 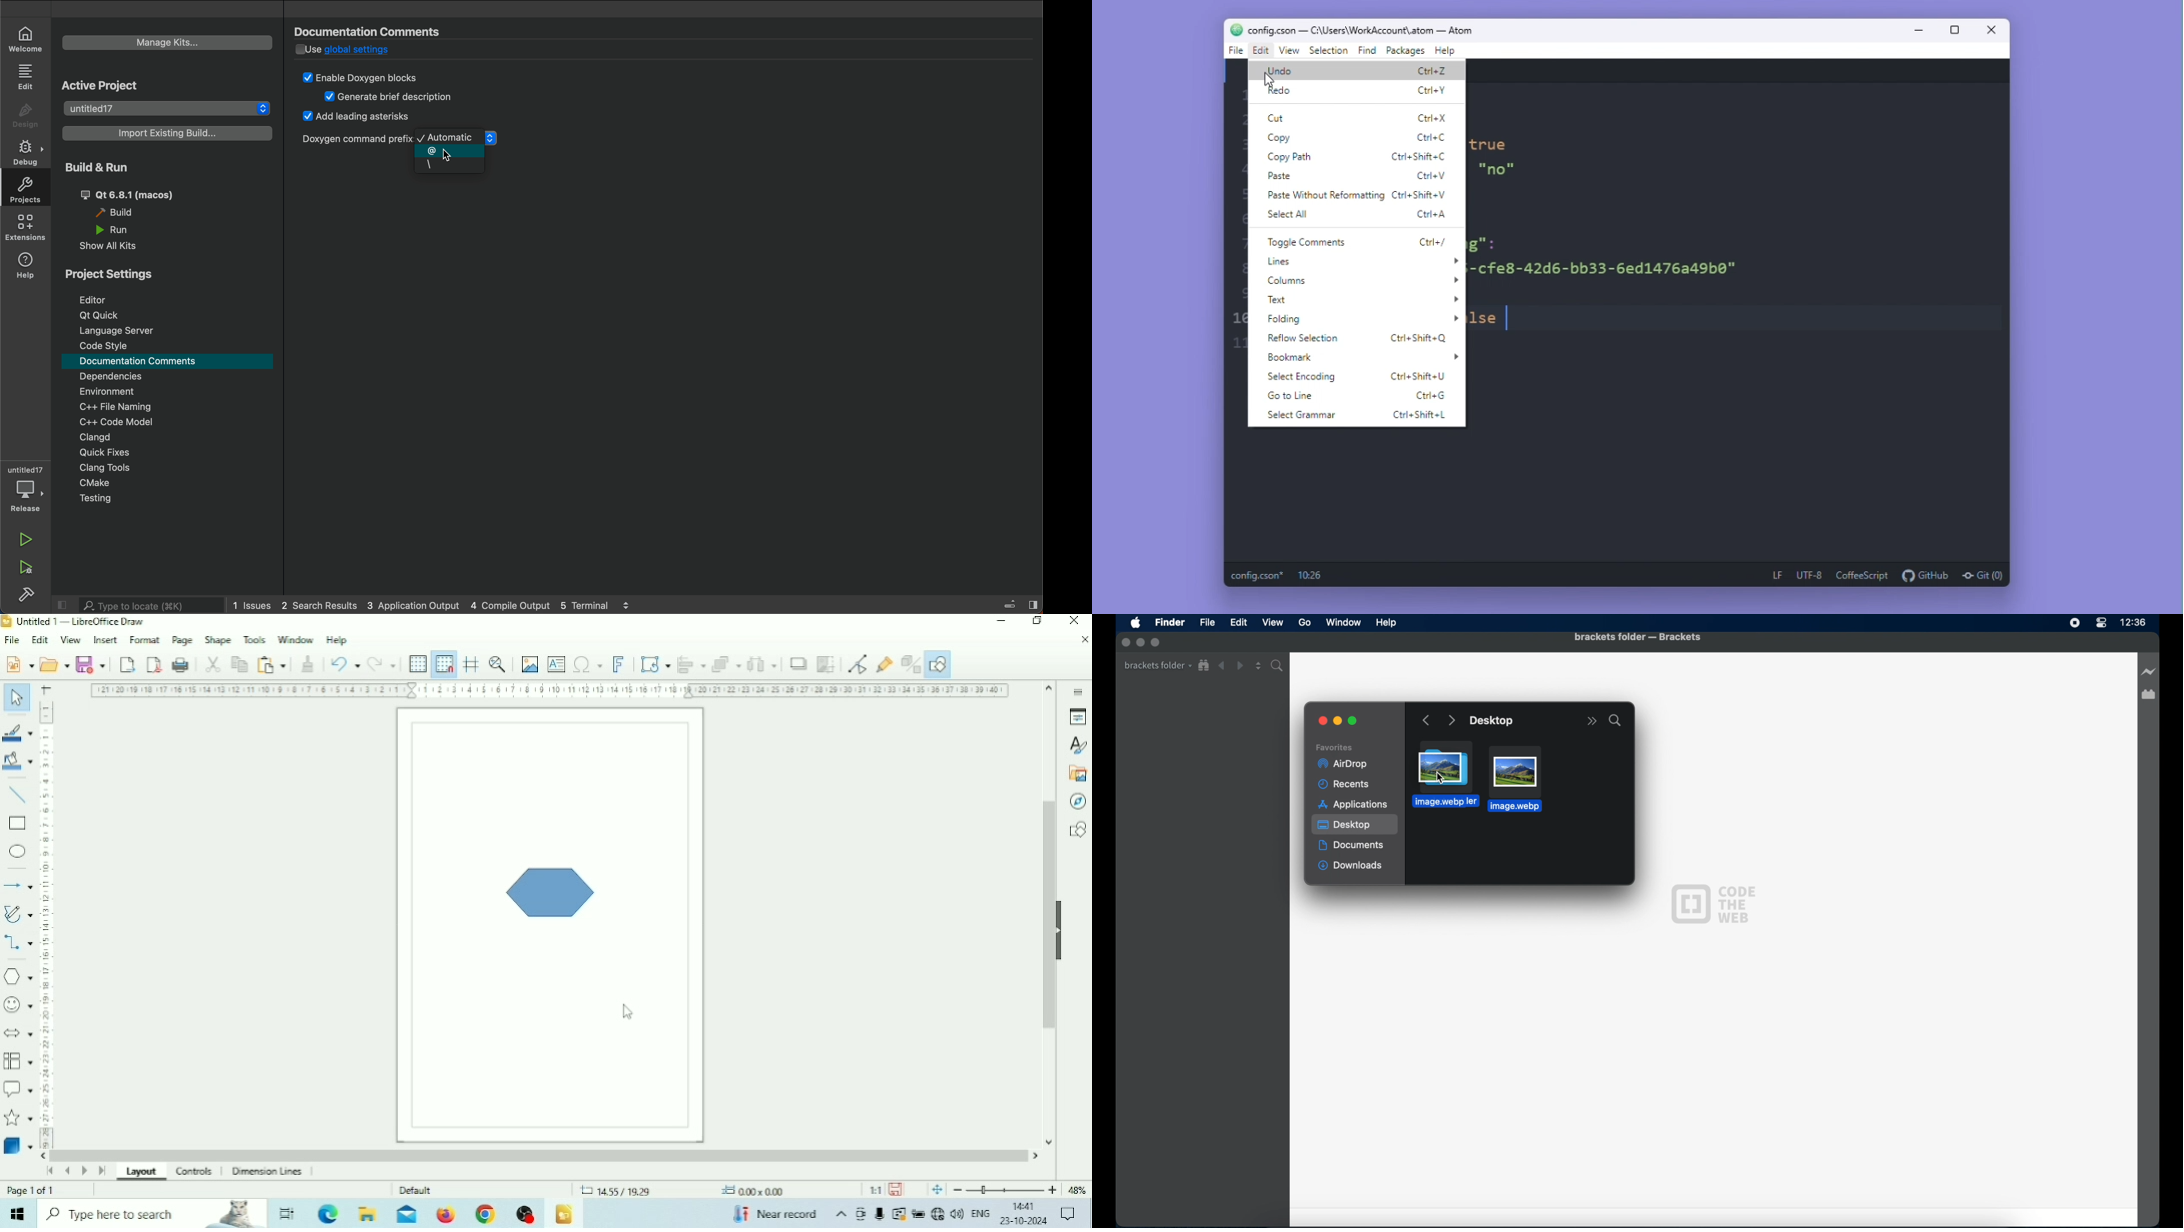 What do you see at coordinates (1995, 29) in the screenshot?
I see `Close` at bounding box center [1995, 29].